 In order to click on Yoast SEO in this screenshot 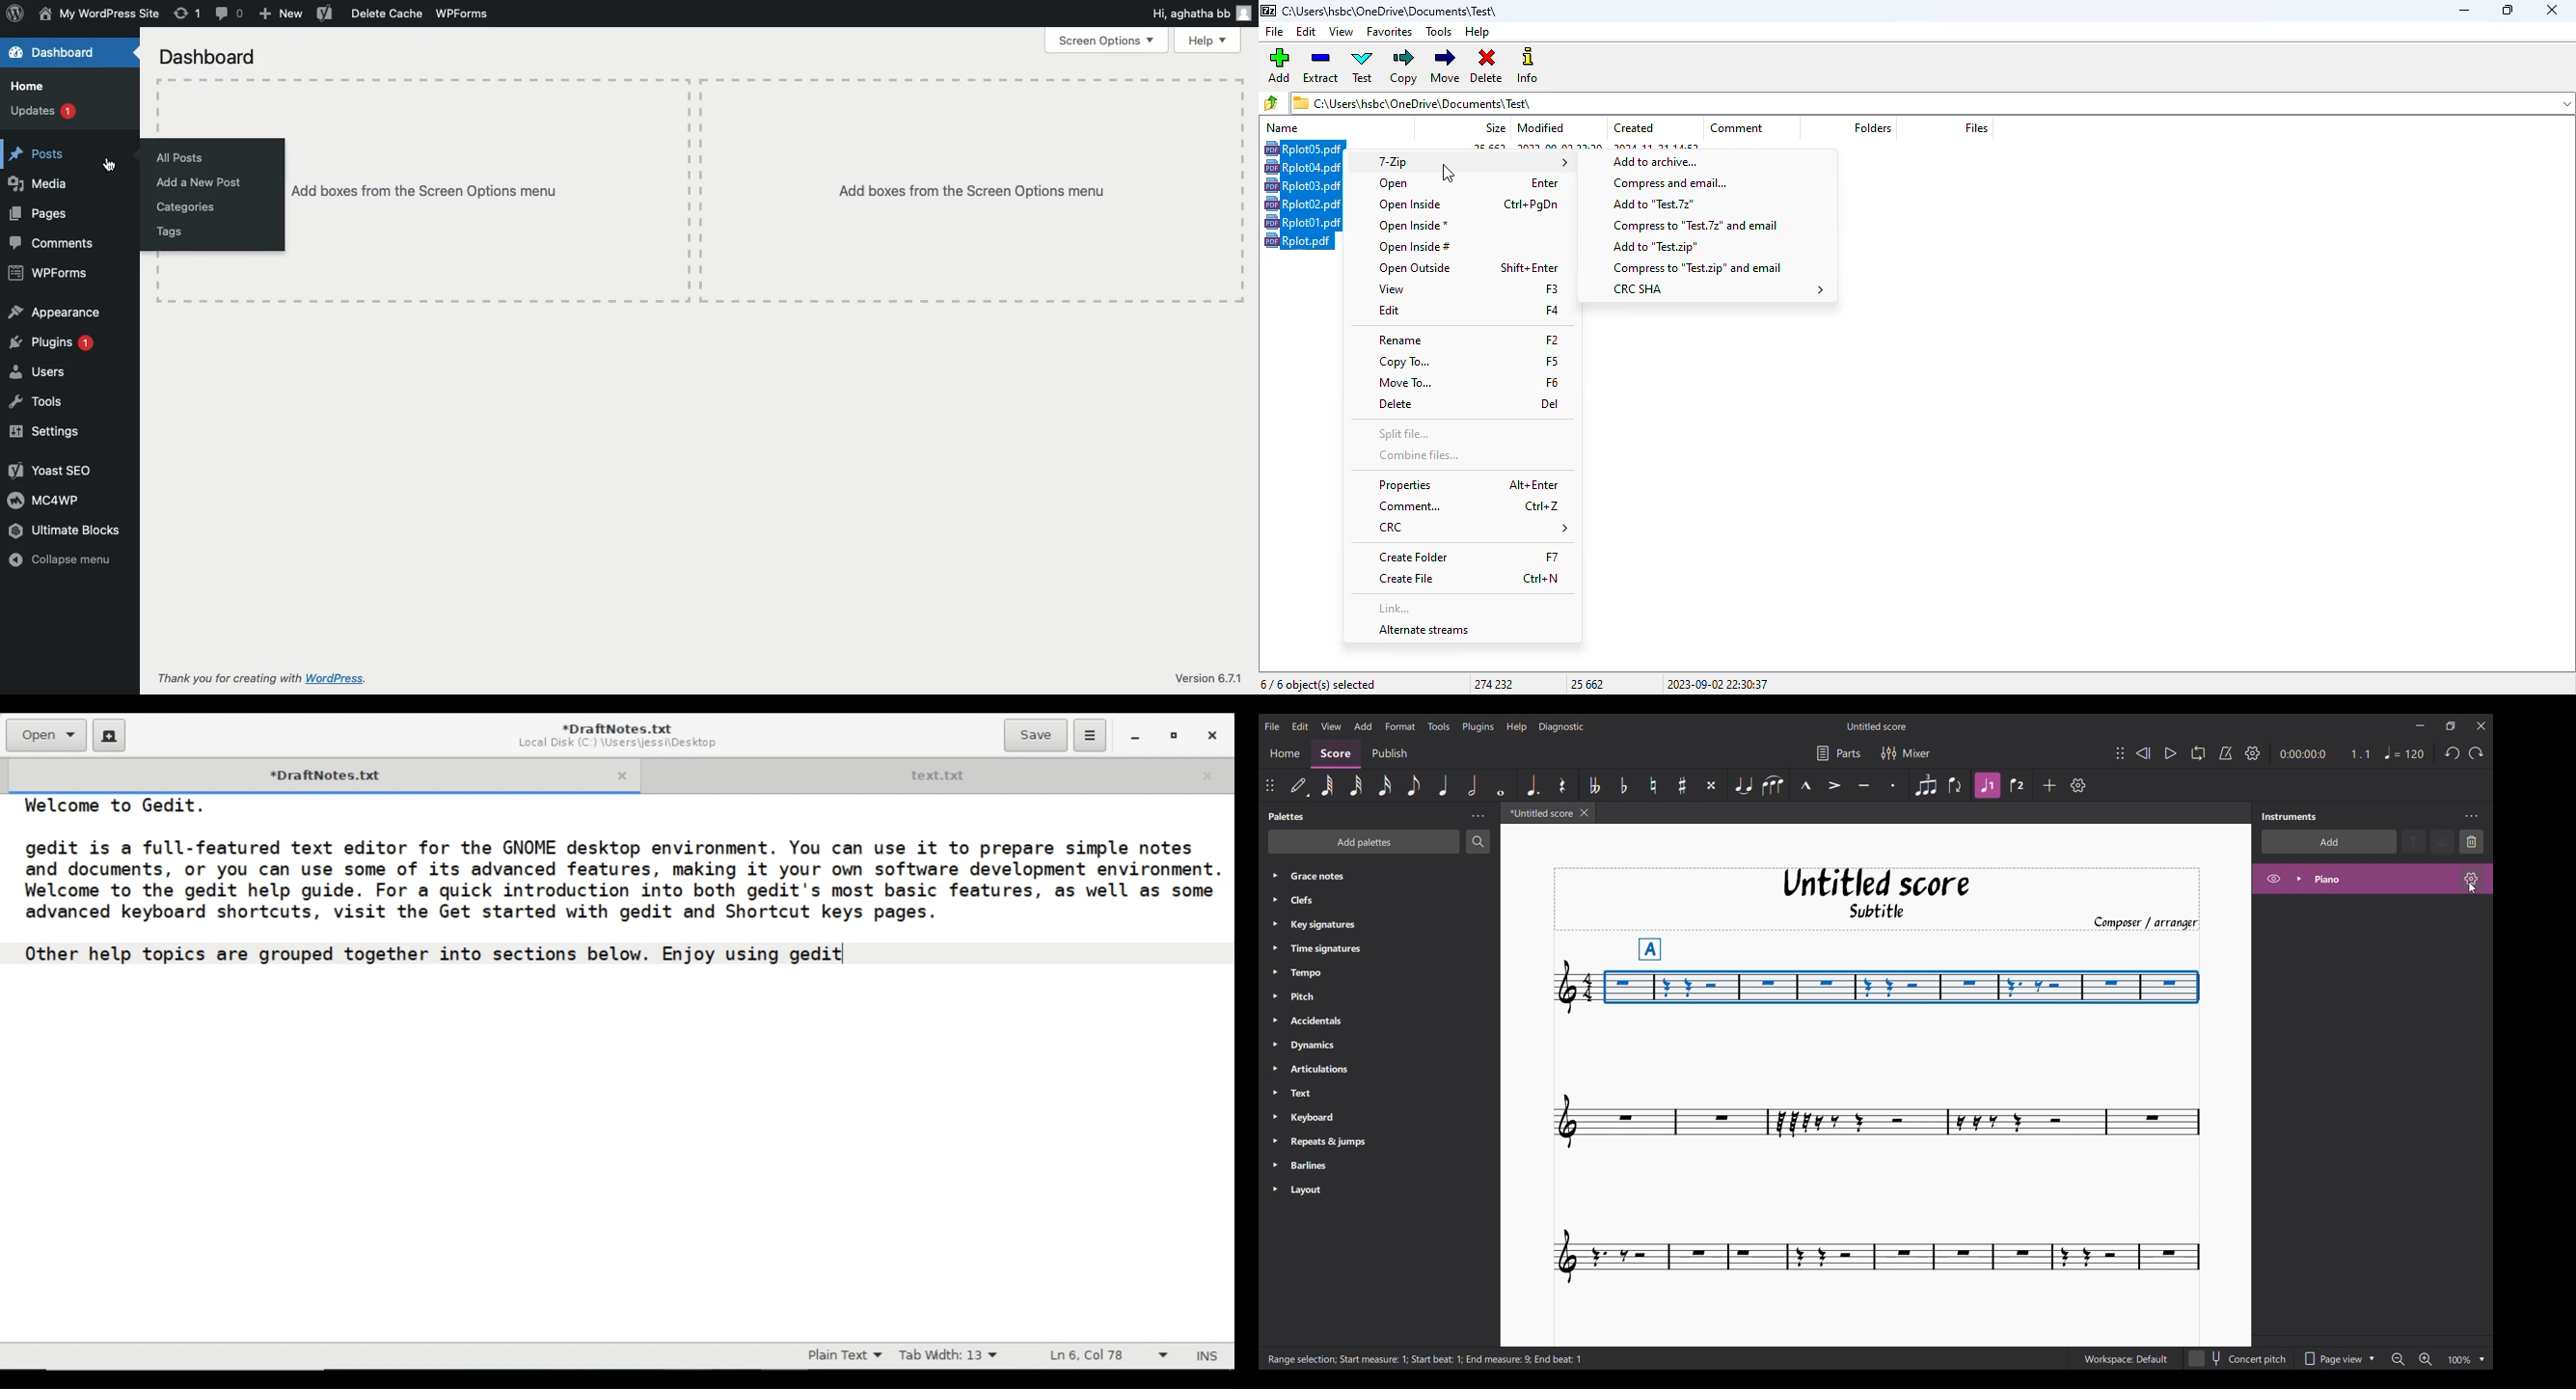, I will do `click(52, 469)`.